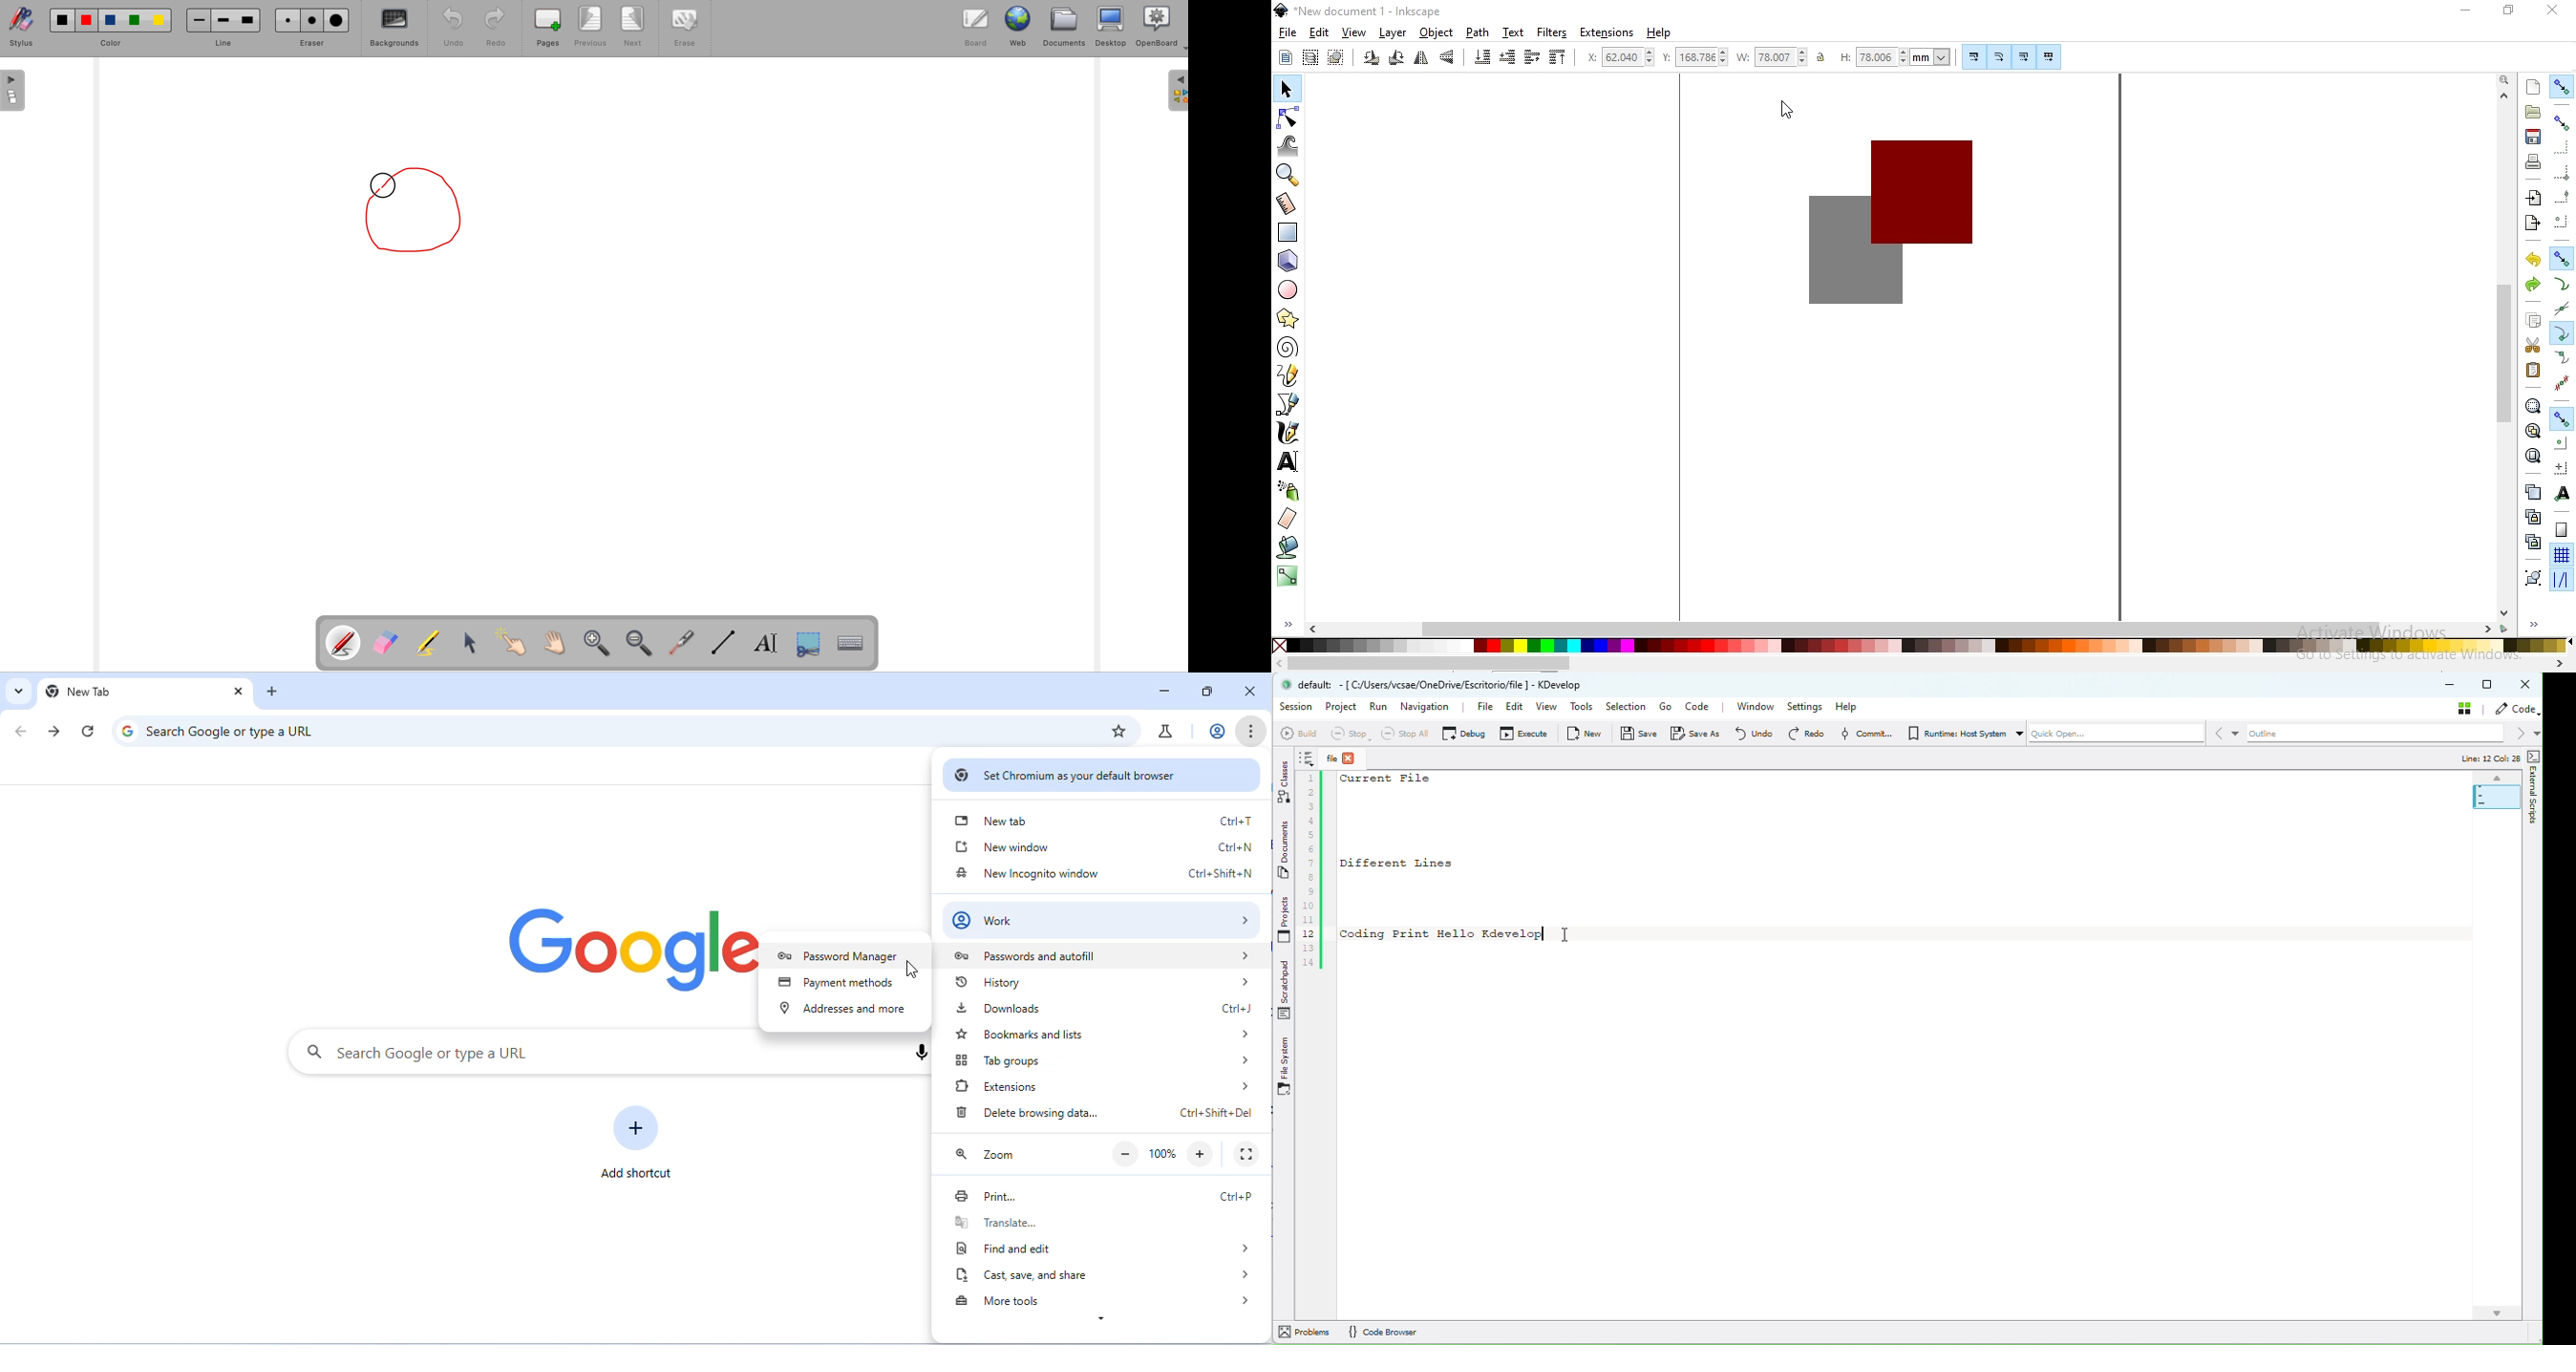 The width and height of the screenshot is (2576, 1372). Describe the element at coordinates (2563, 333) in the screenshot. I see `snap cusp nodes` at that location.